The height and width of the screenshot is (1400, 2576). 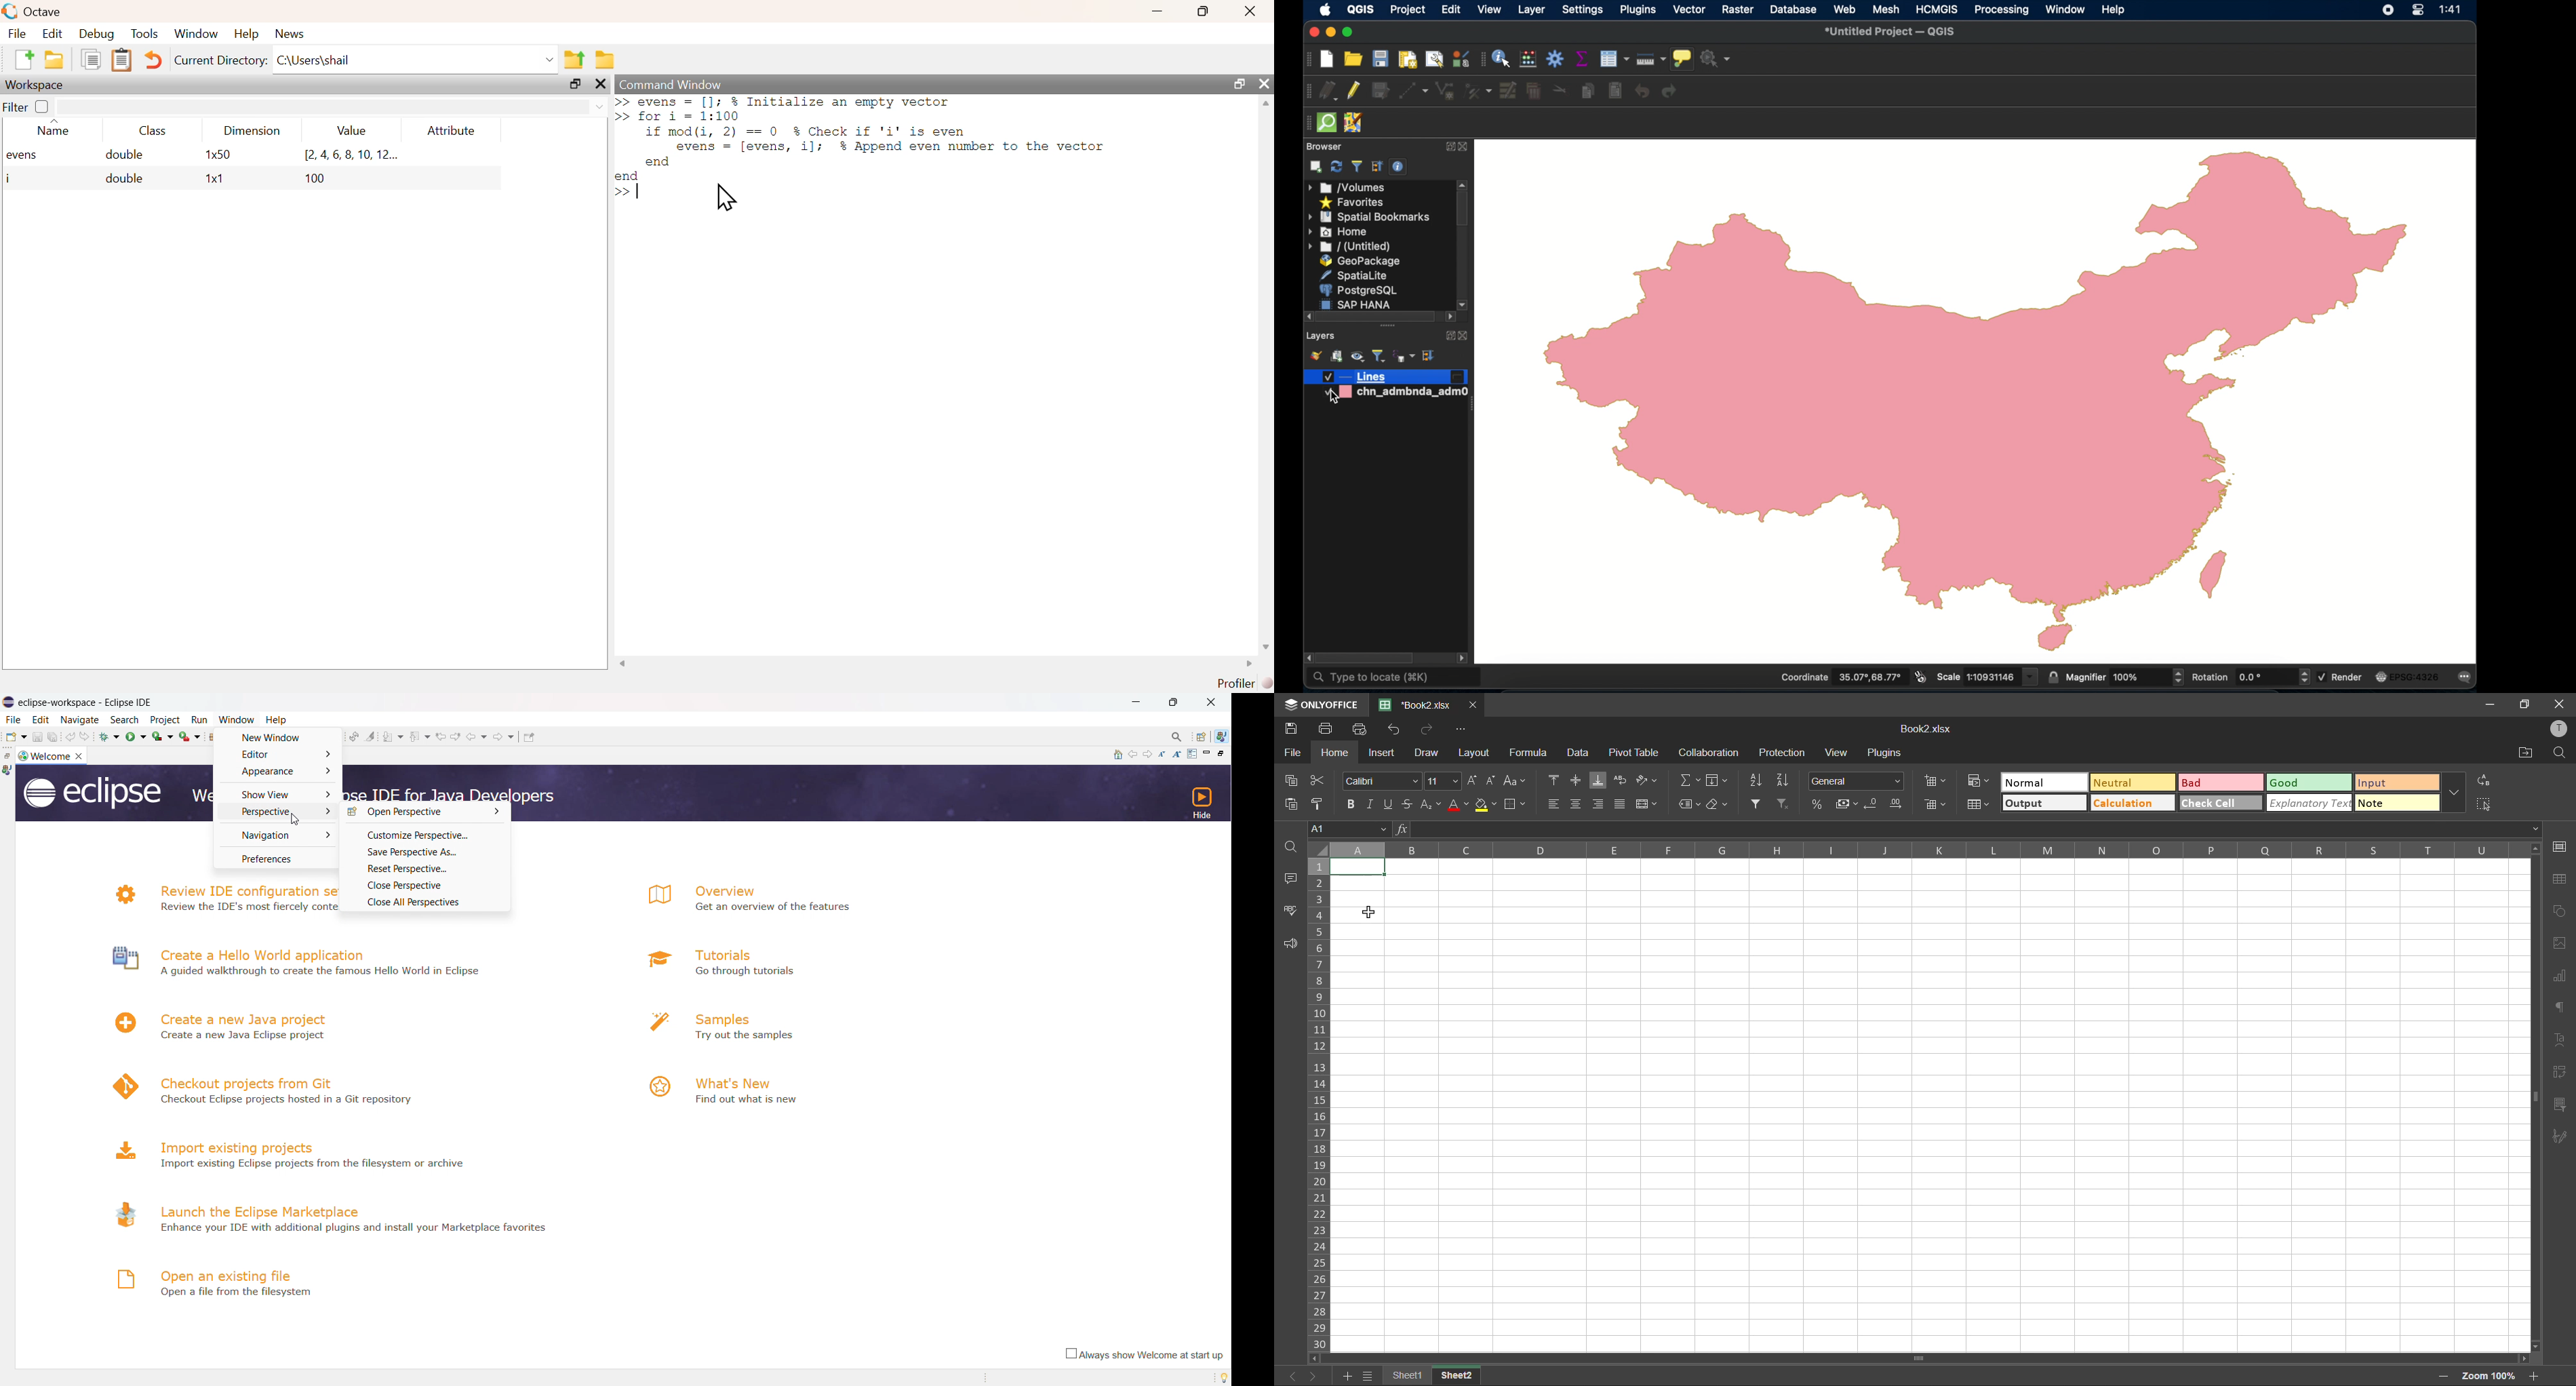 What do you see at coordinates (122, 1279) in the screenshot?
I see `logo` at bounding box center [122, 1279].